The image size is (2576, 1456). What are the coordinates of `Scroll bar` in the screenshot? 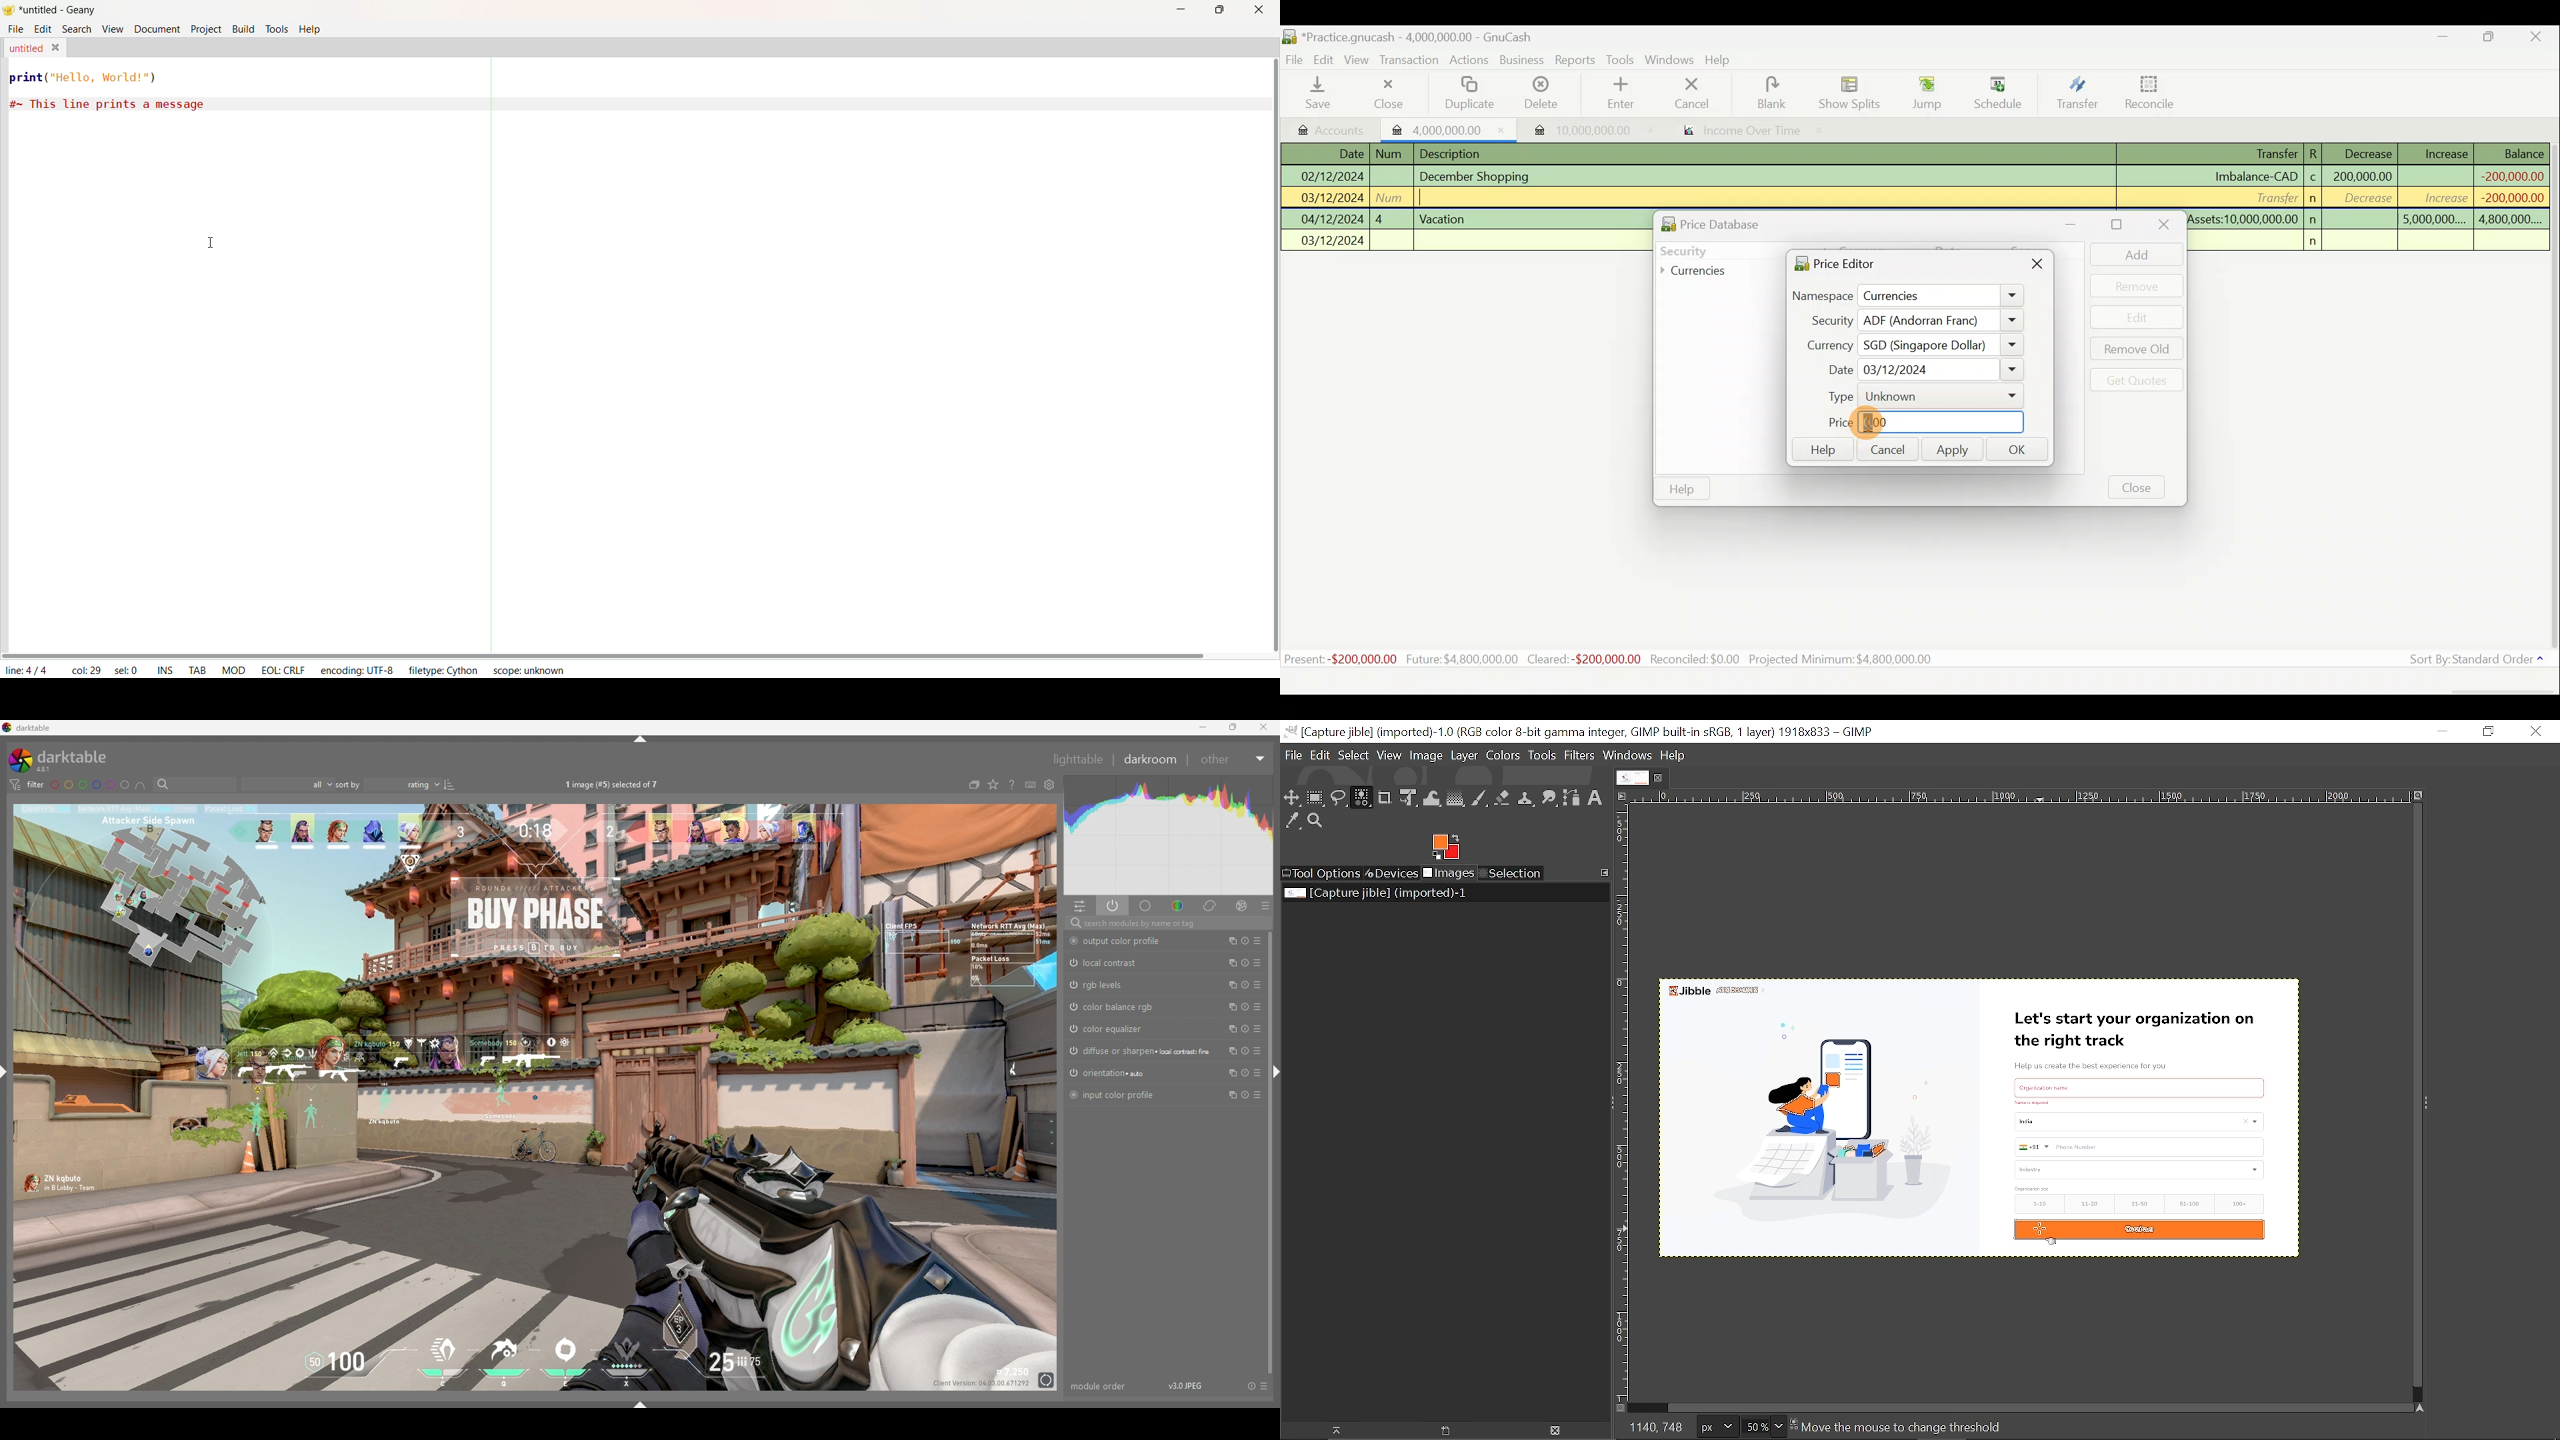 It's located at (2552, 399).